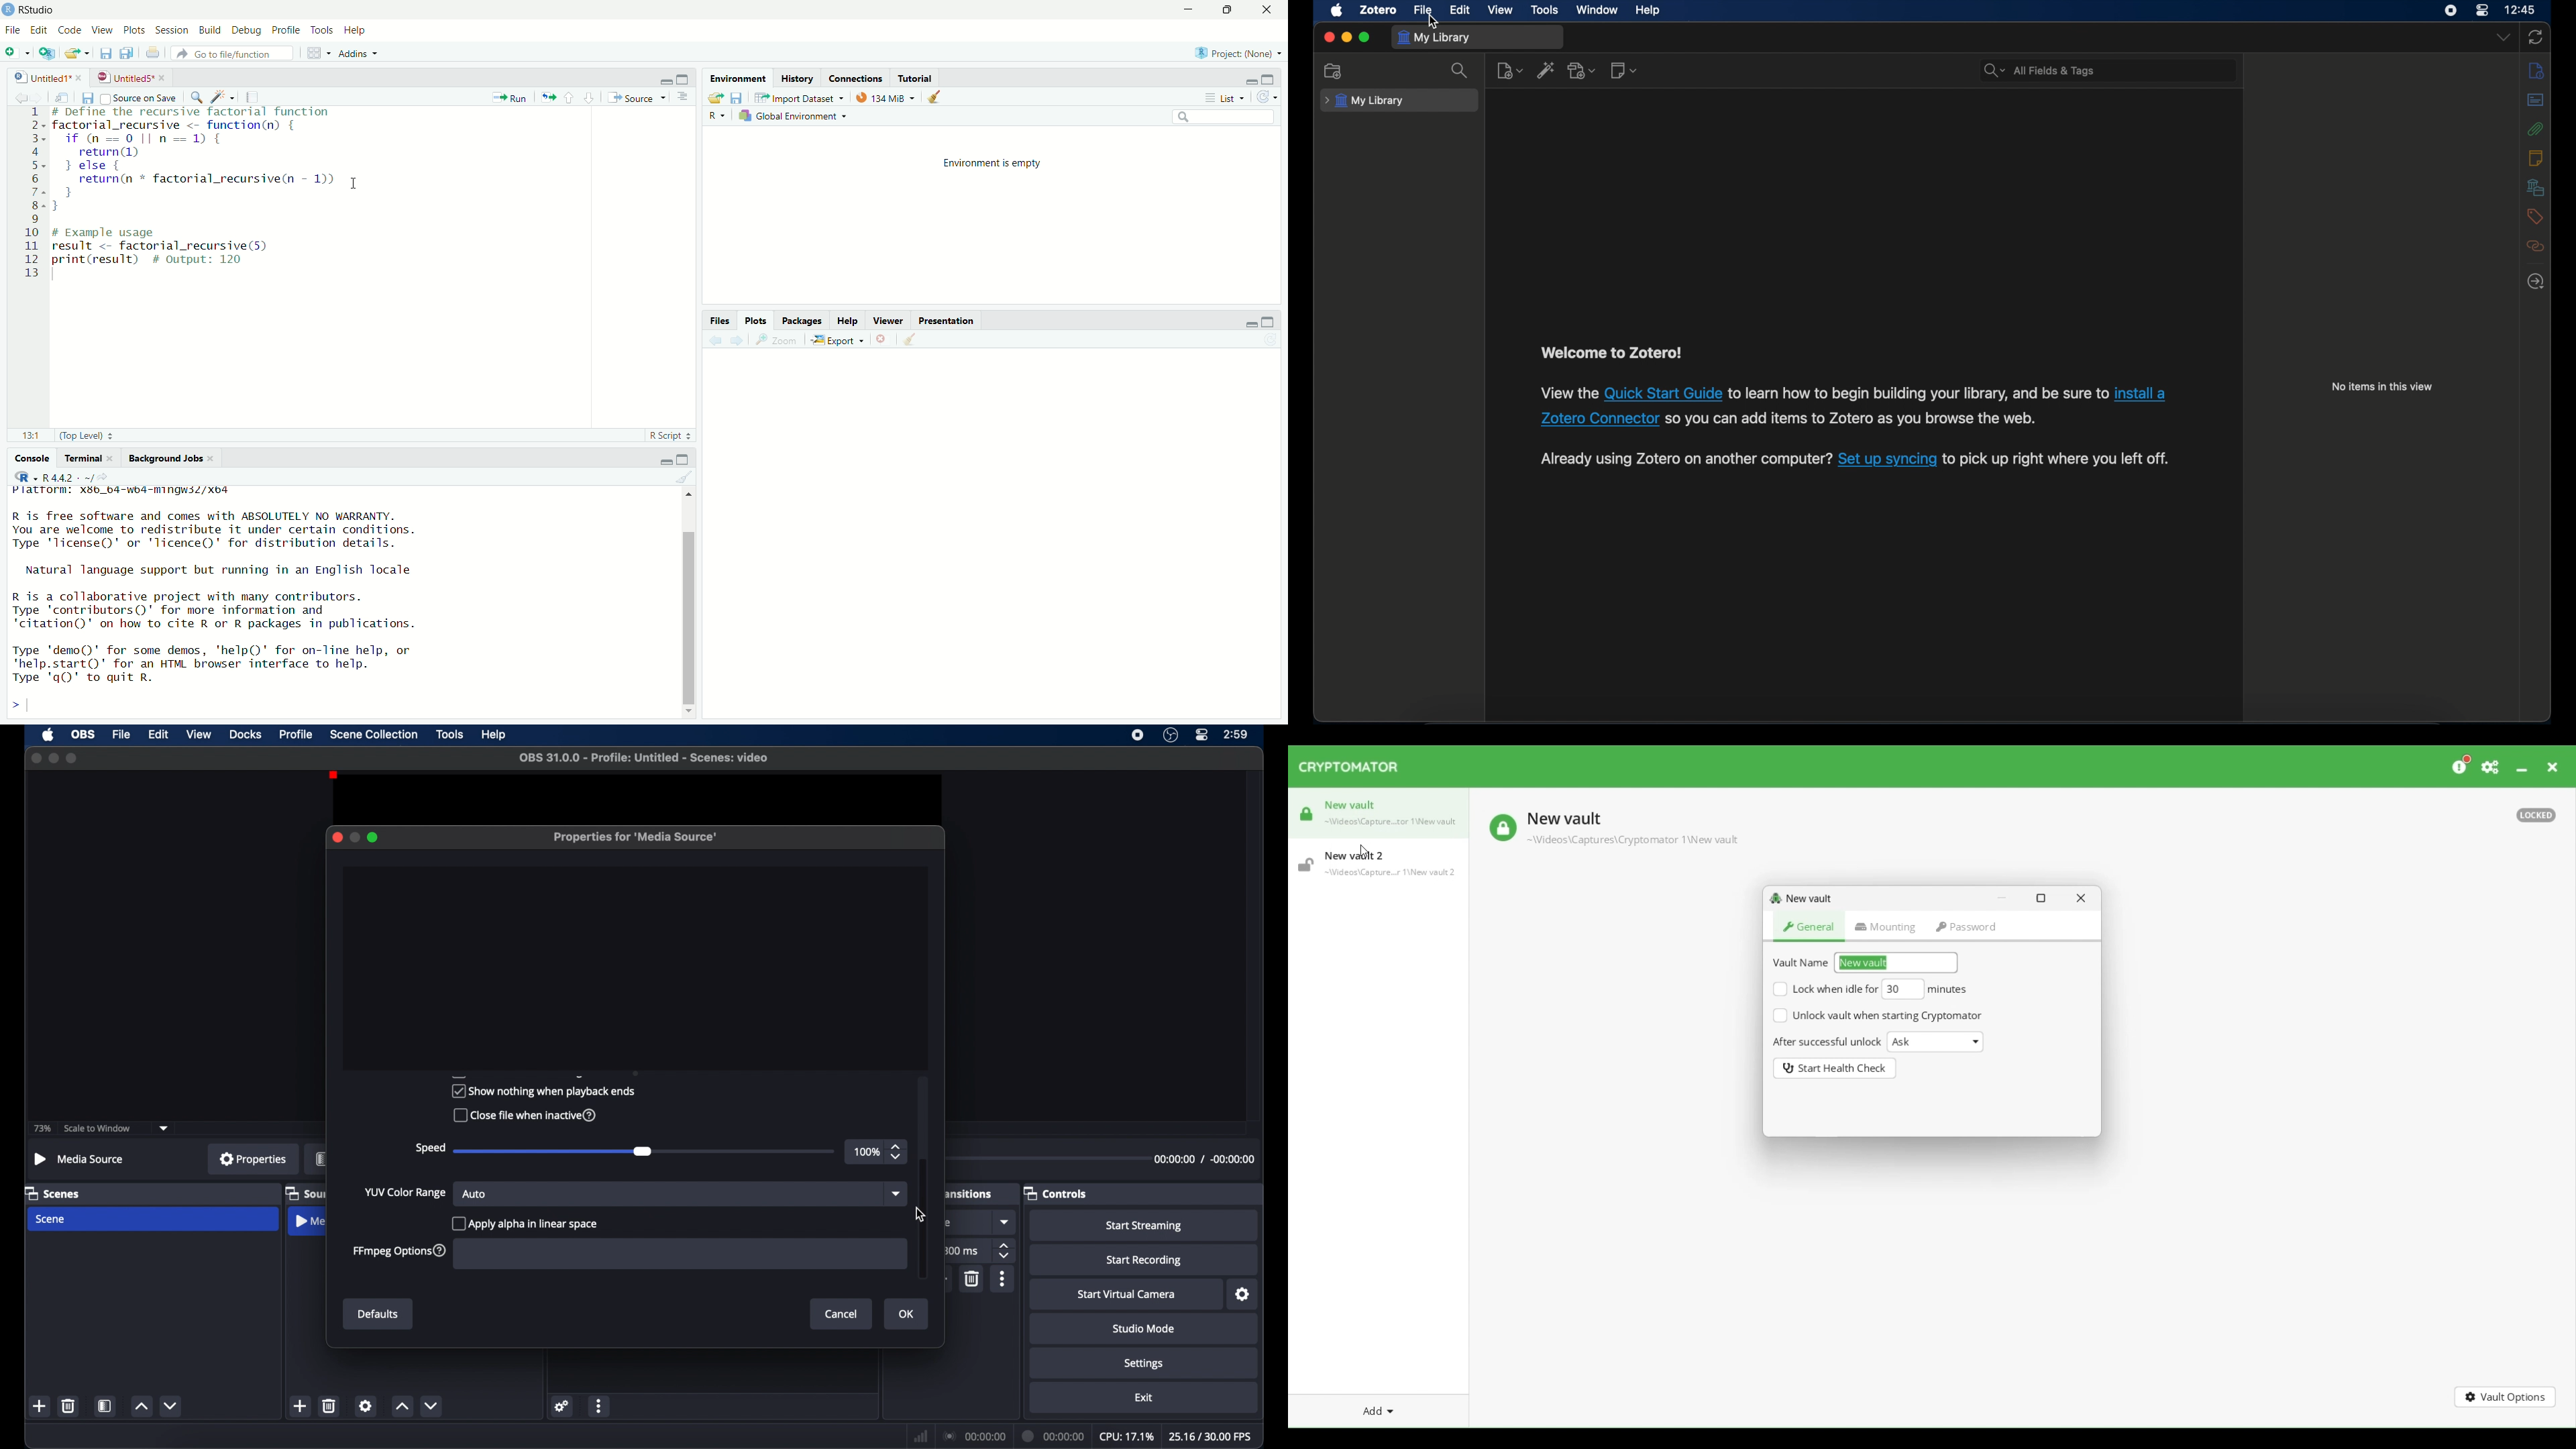 This screenshot has height=1456, width=2576. What do you see at coordinates (907, 1314) in the screenshot?
I see `ok` at bounding box center [907, 1314].